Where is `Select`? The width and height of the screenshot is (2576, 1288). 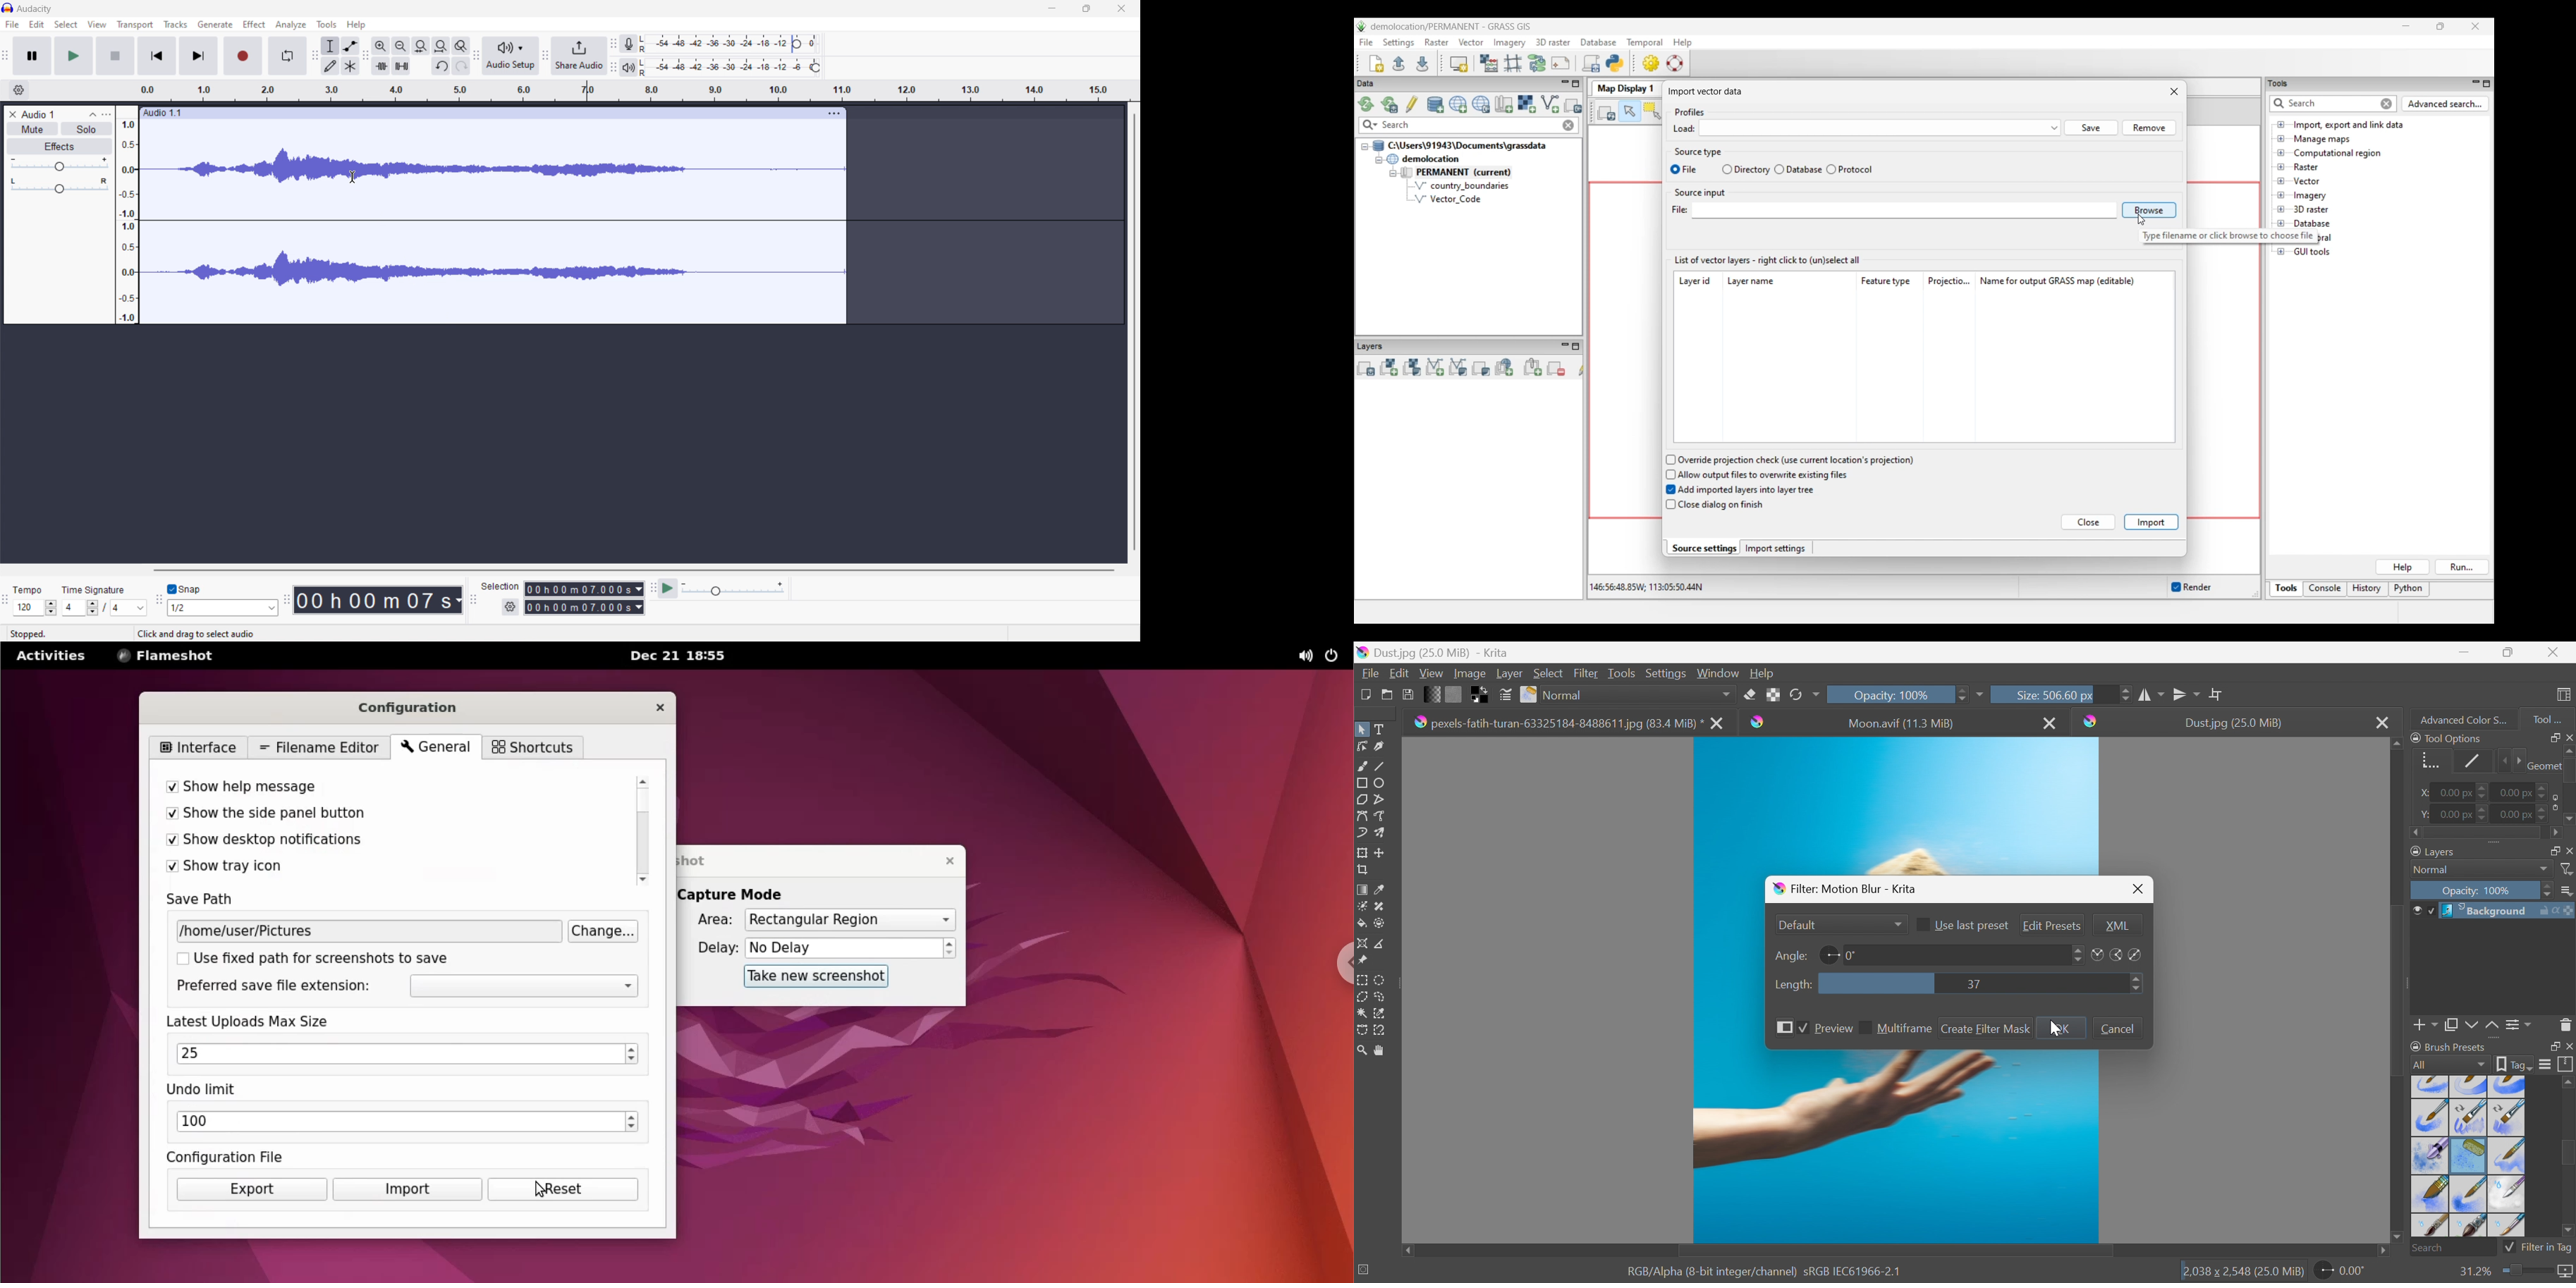
Select is located at coordinates (1549, 673).